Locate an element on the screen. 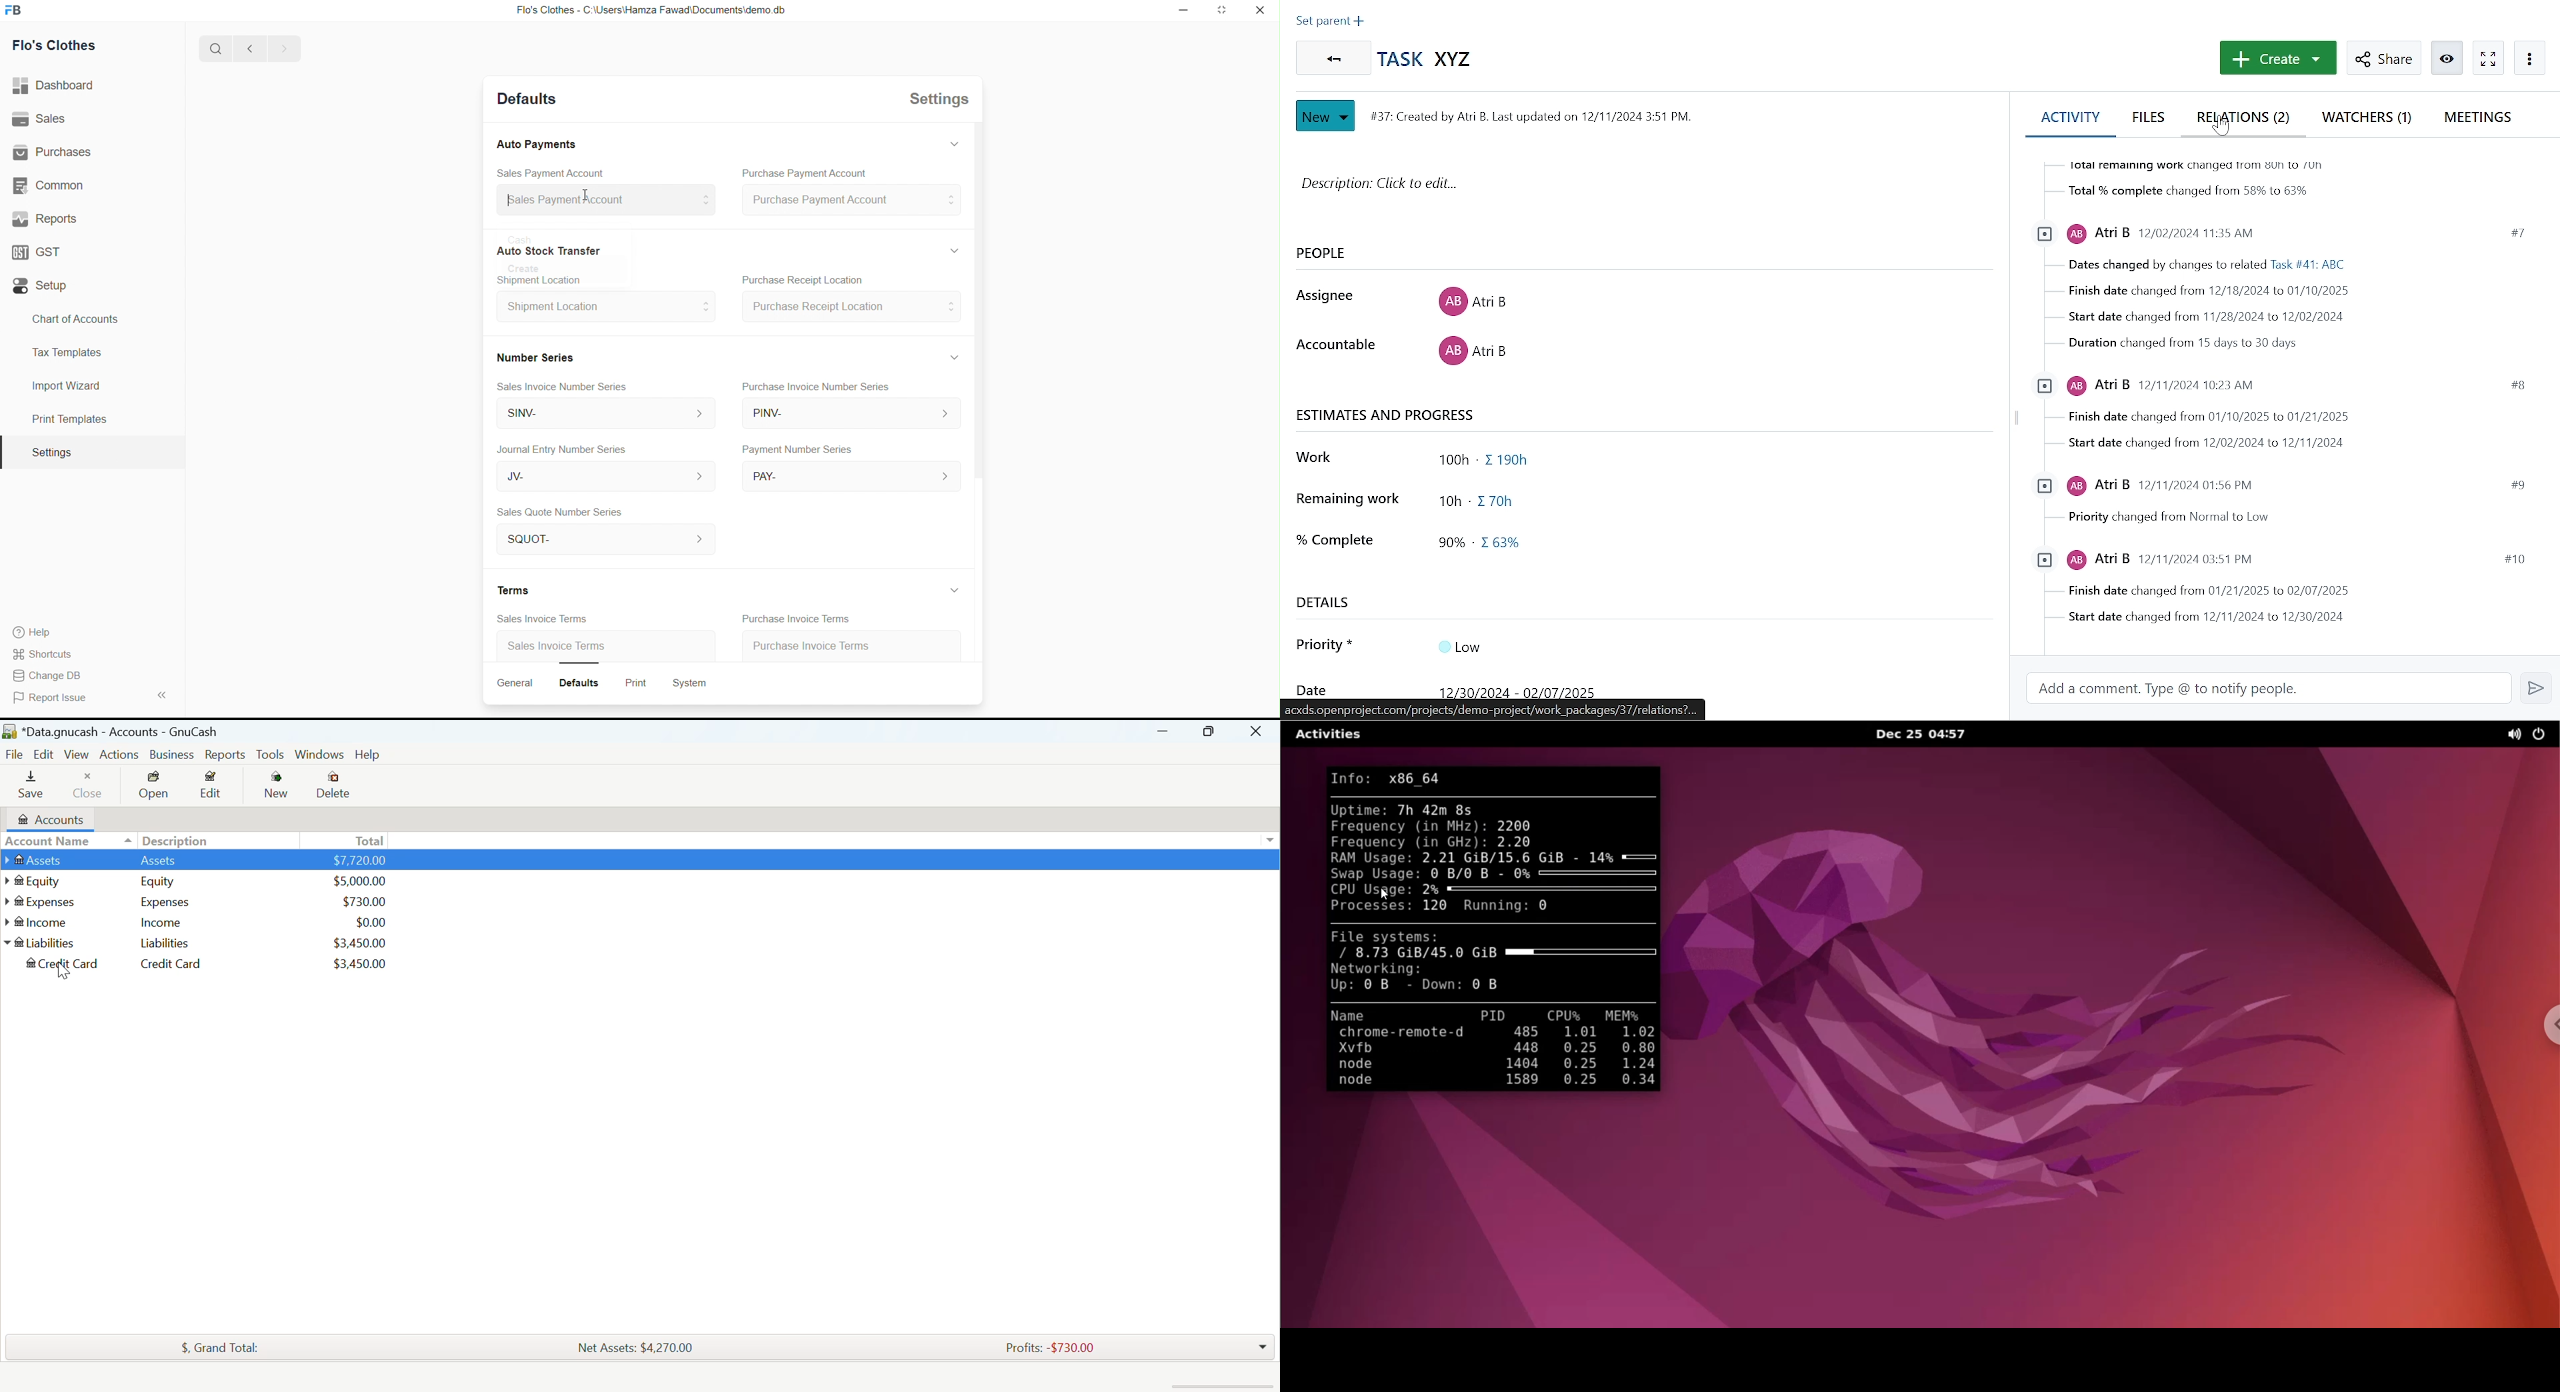 This screenshot has width=2576, height=1400. *Data.gnucash - Accounts - GnuCash is located at coordinates (111, 731).